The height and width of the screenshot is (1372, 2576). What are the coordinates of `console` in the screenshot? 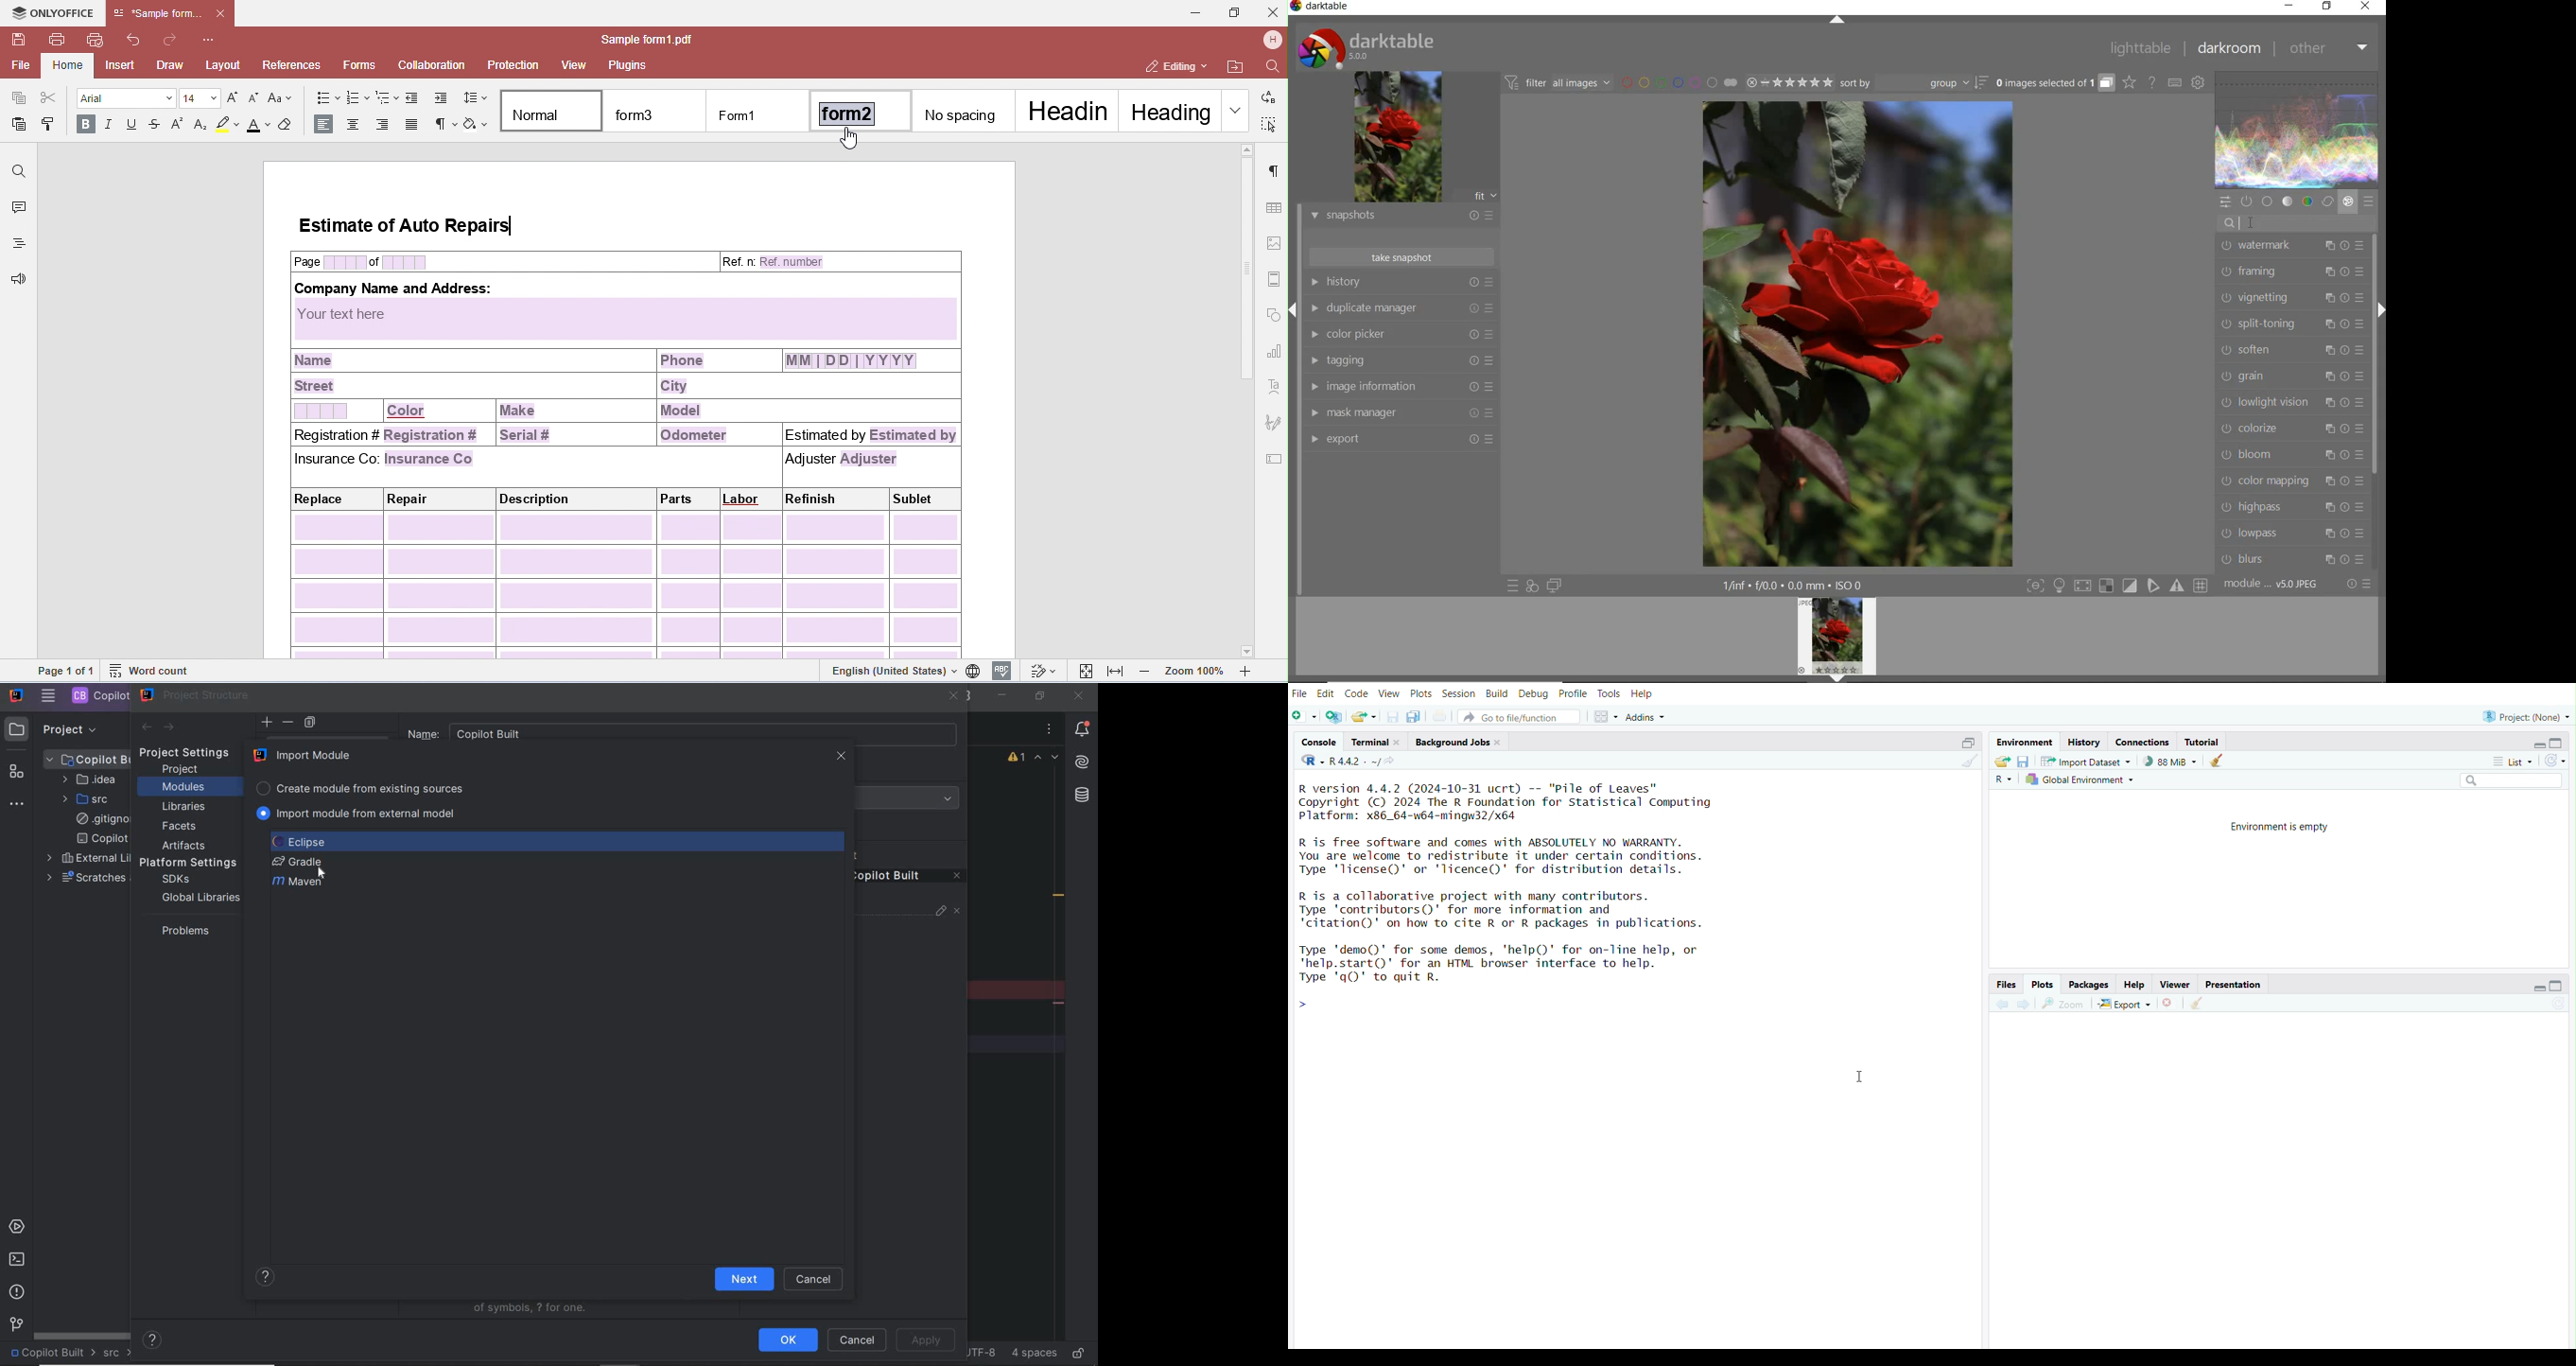 It's located at (1314, 740).